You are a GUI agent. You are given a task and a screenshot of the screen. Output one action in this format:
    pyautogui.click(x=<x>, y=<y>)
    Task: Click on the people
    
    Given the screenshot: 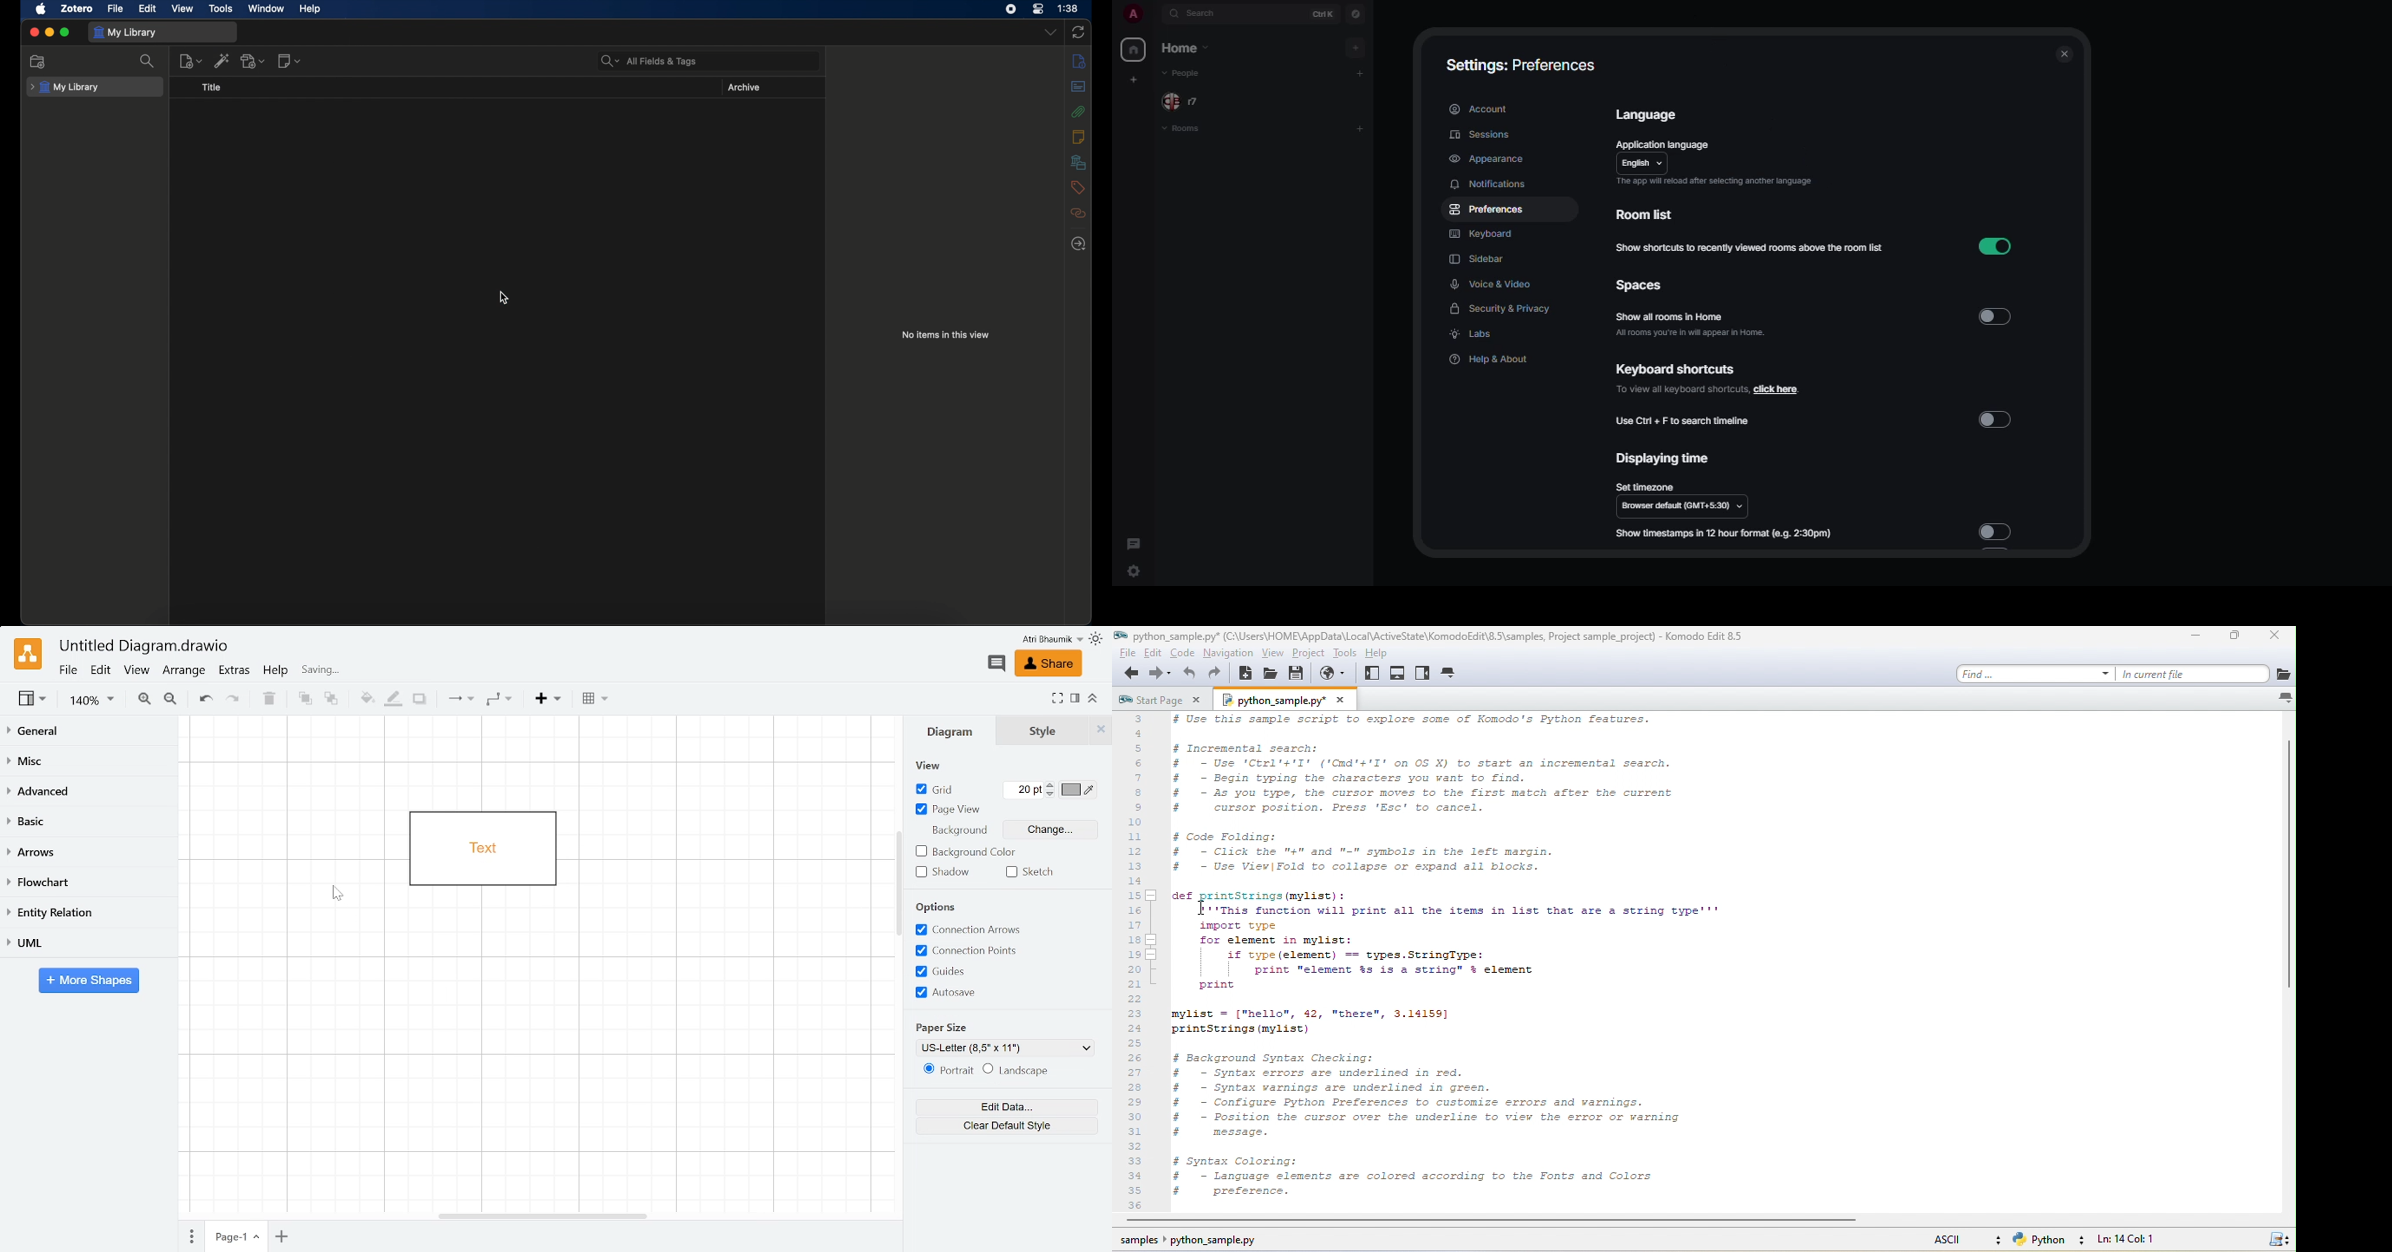 What is the action you would take?
    pyautogui.click(x=1183, y=74)
    